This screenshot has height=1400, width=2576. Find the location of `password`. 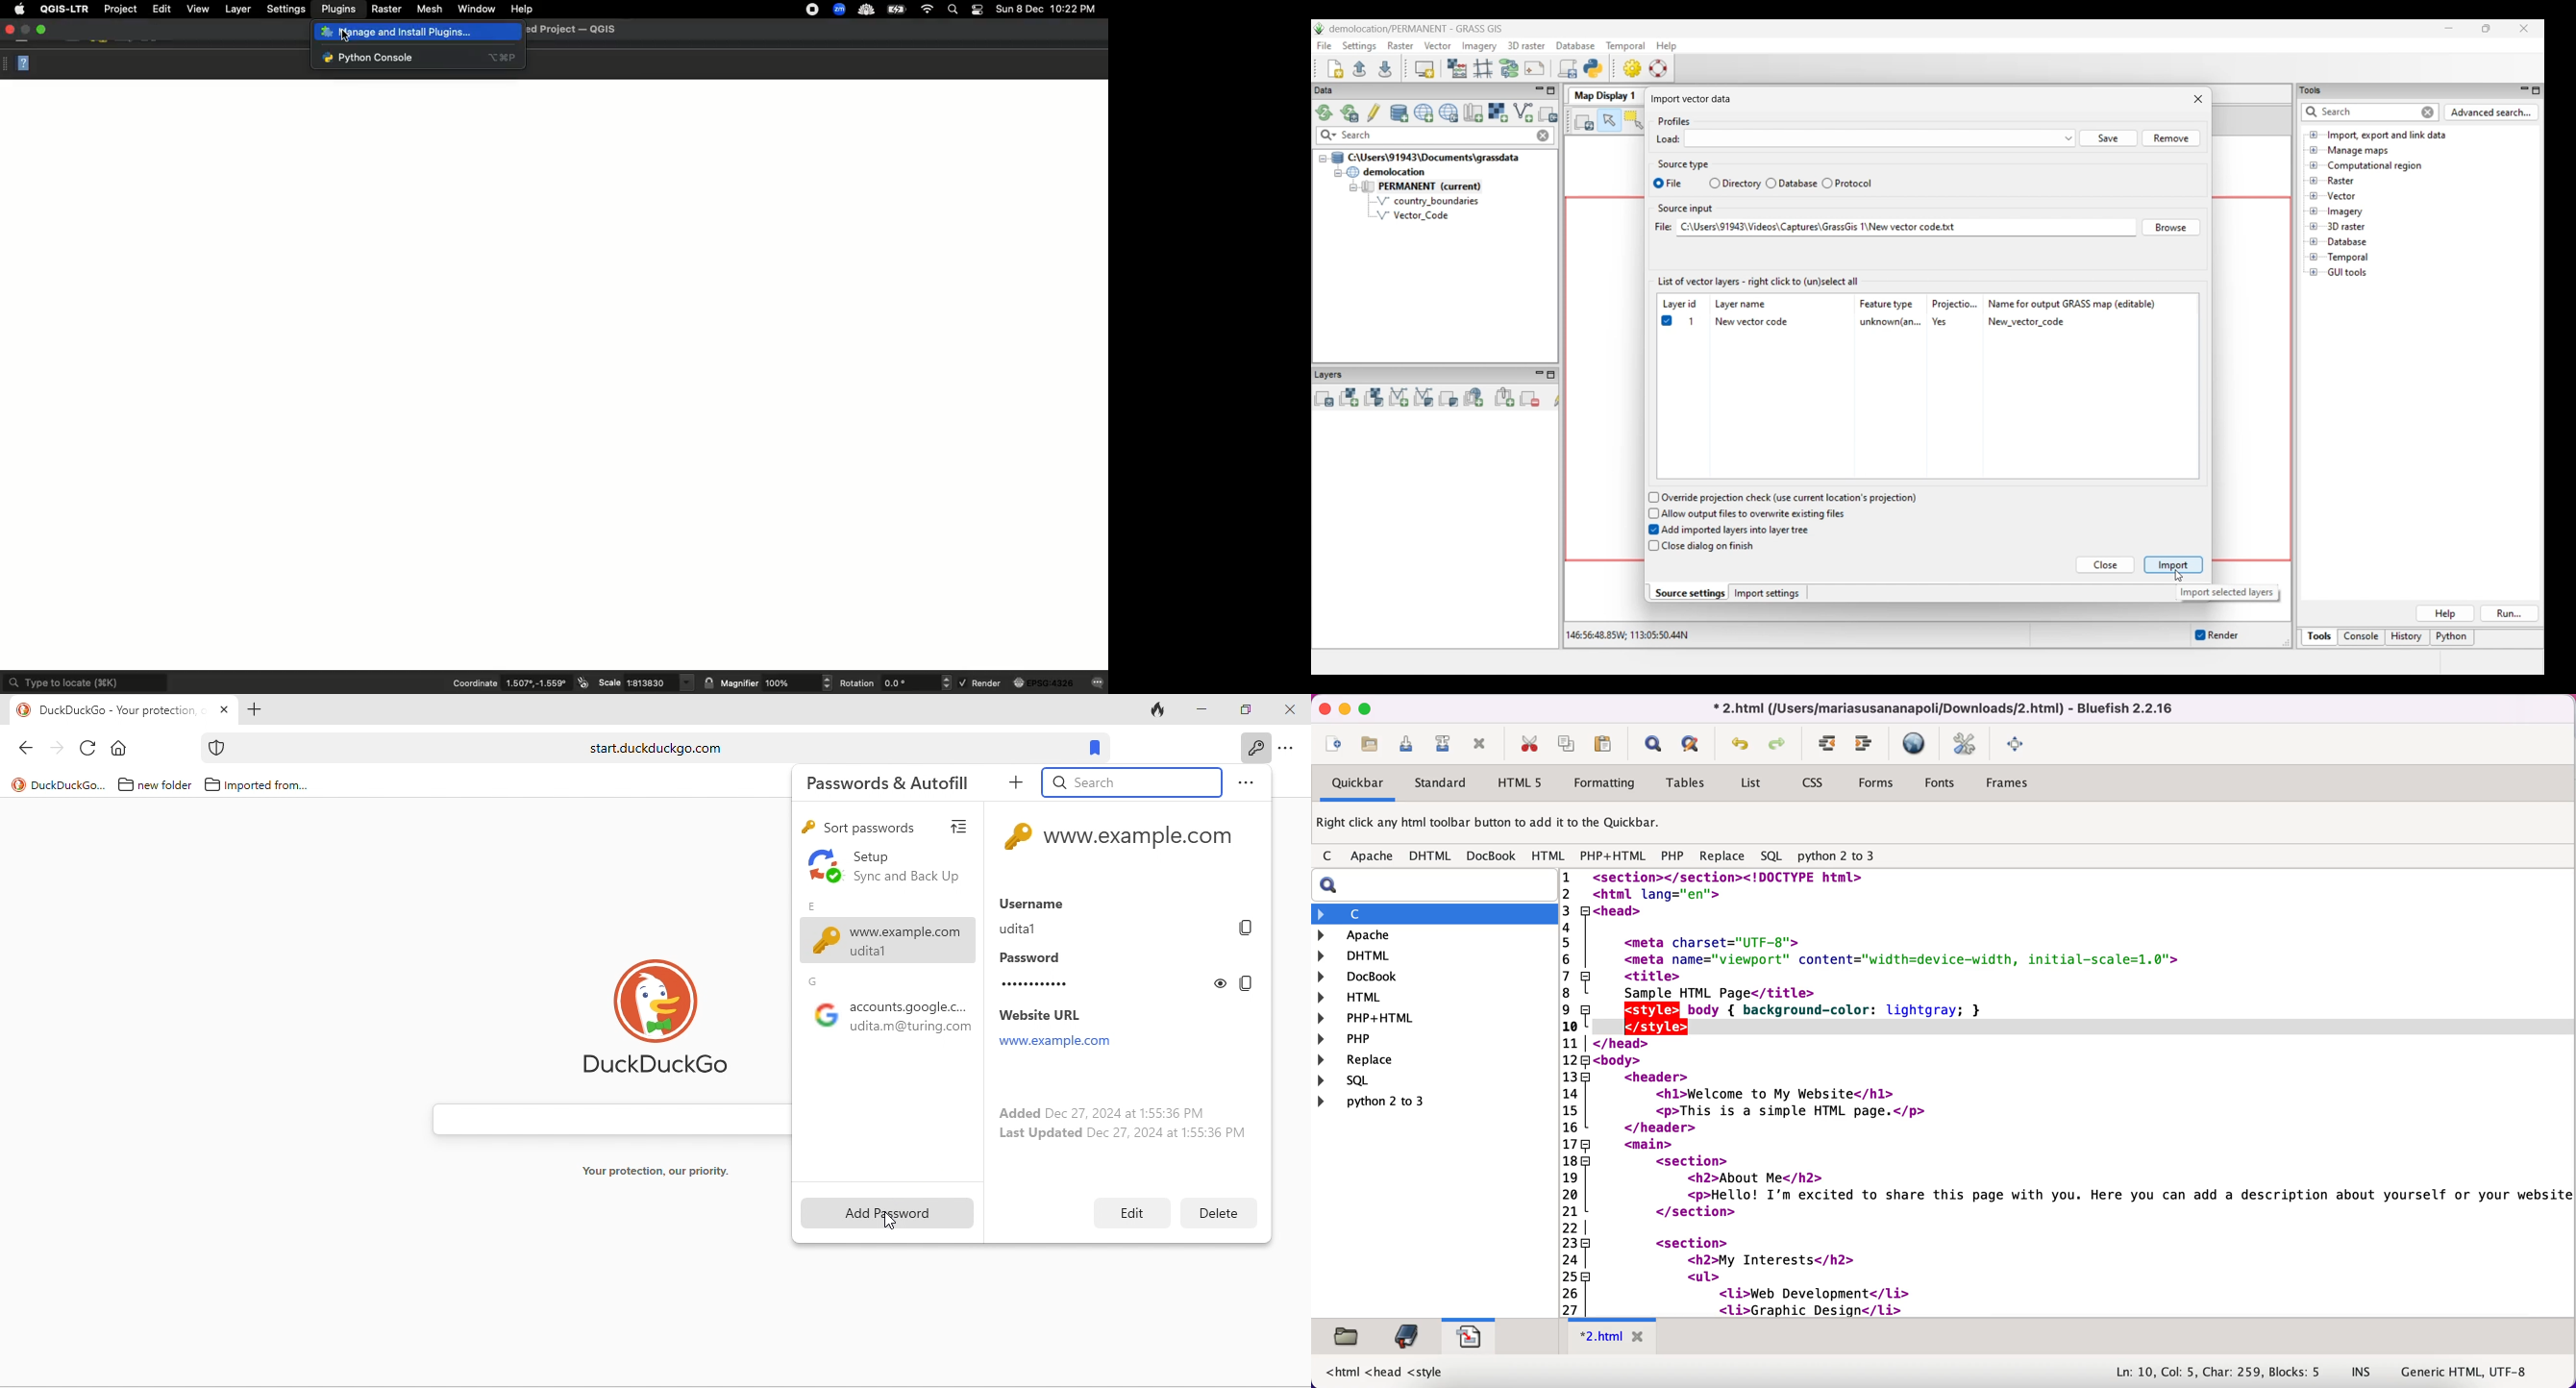

password is located at coordinates (1031, 957).